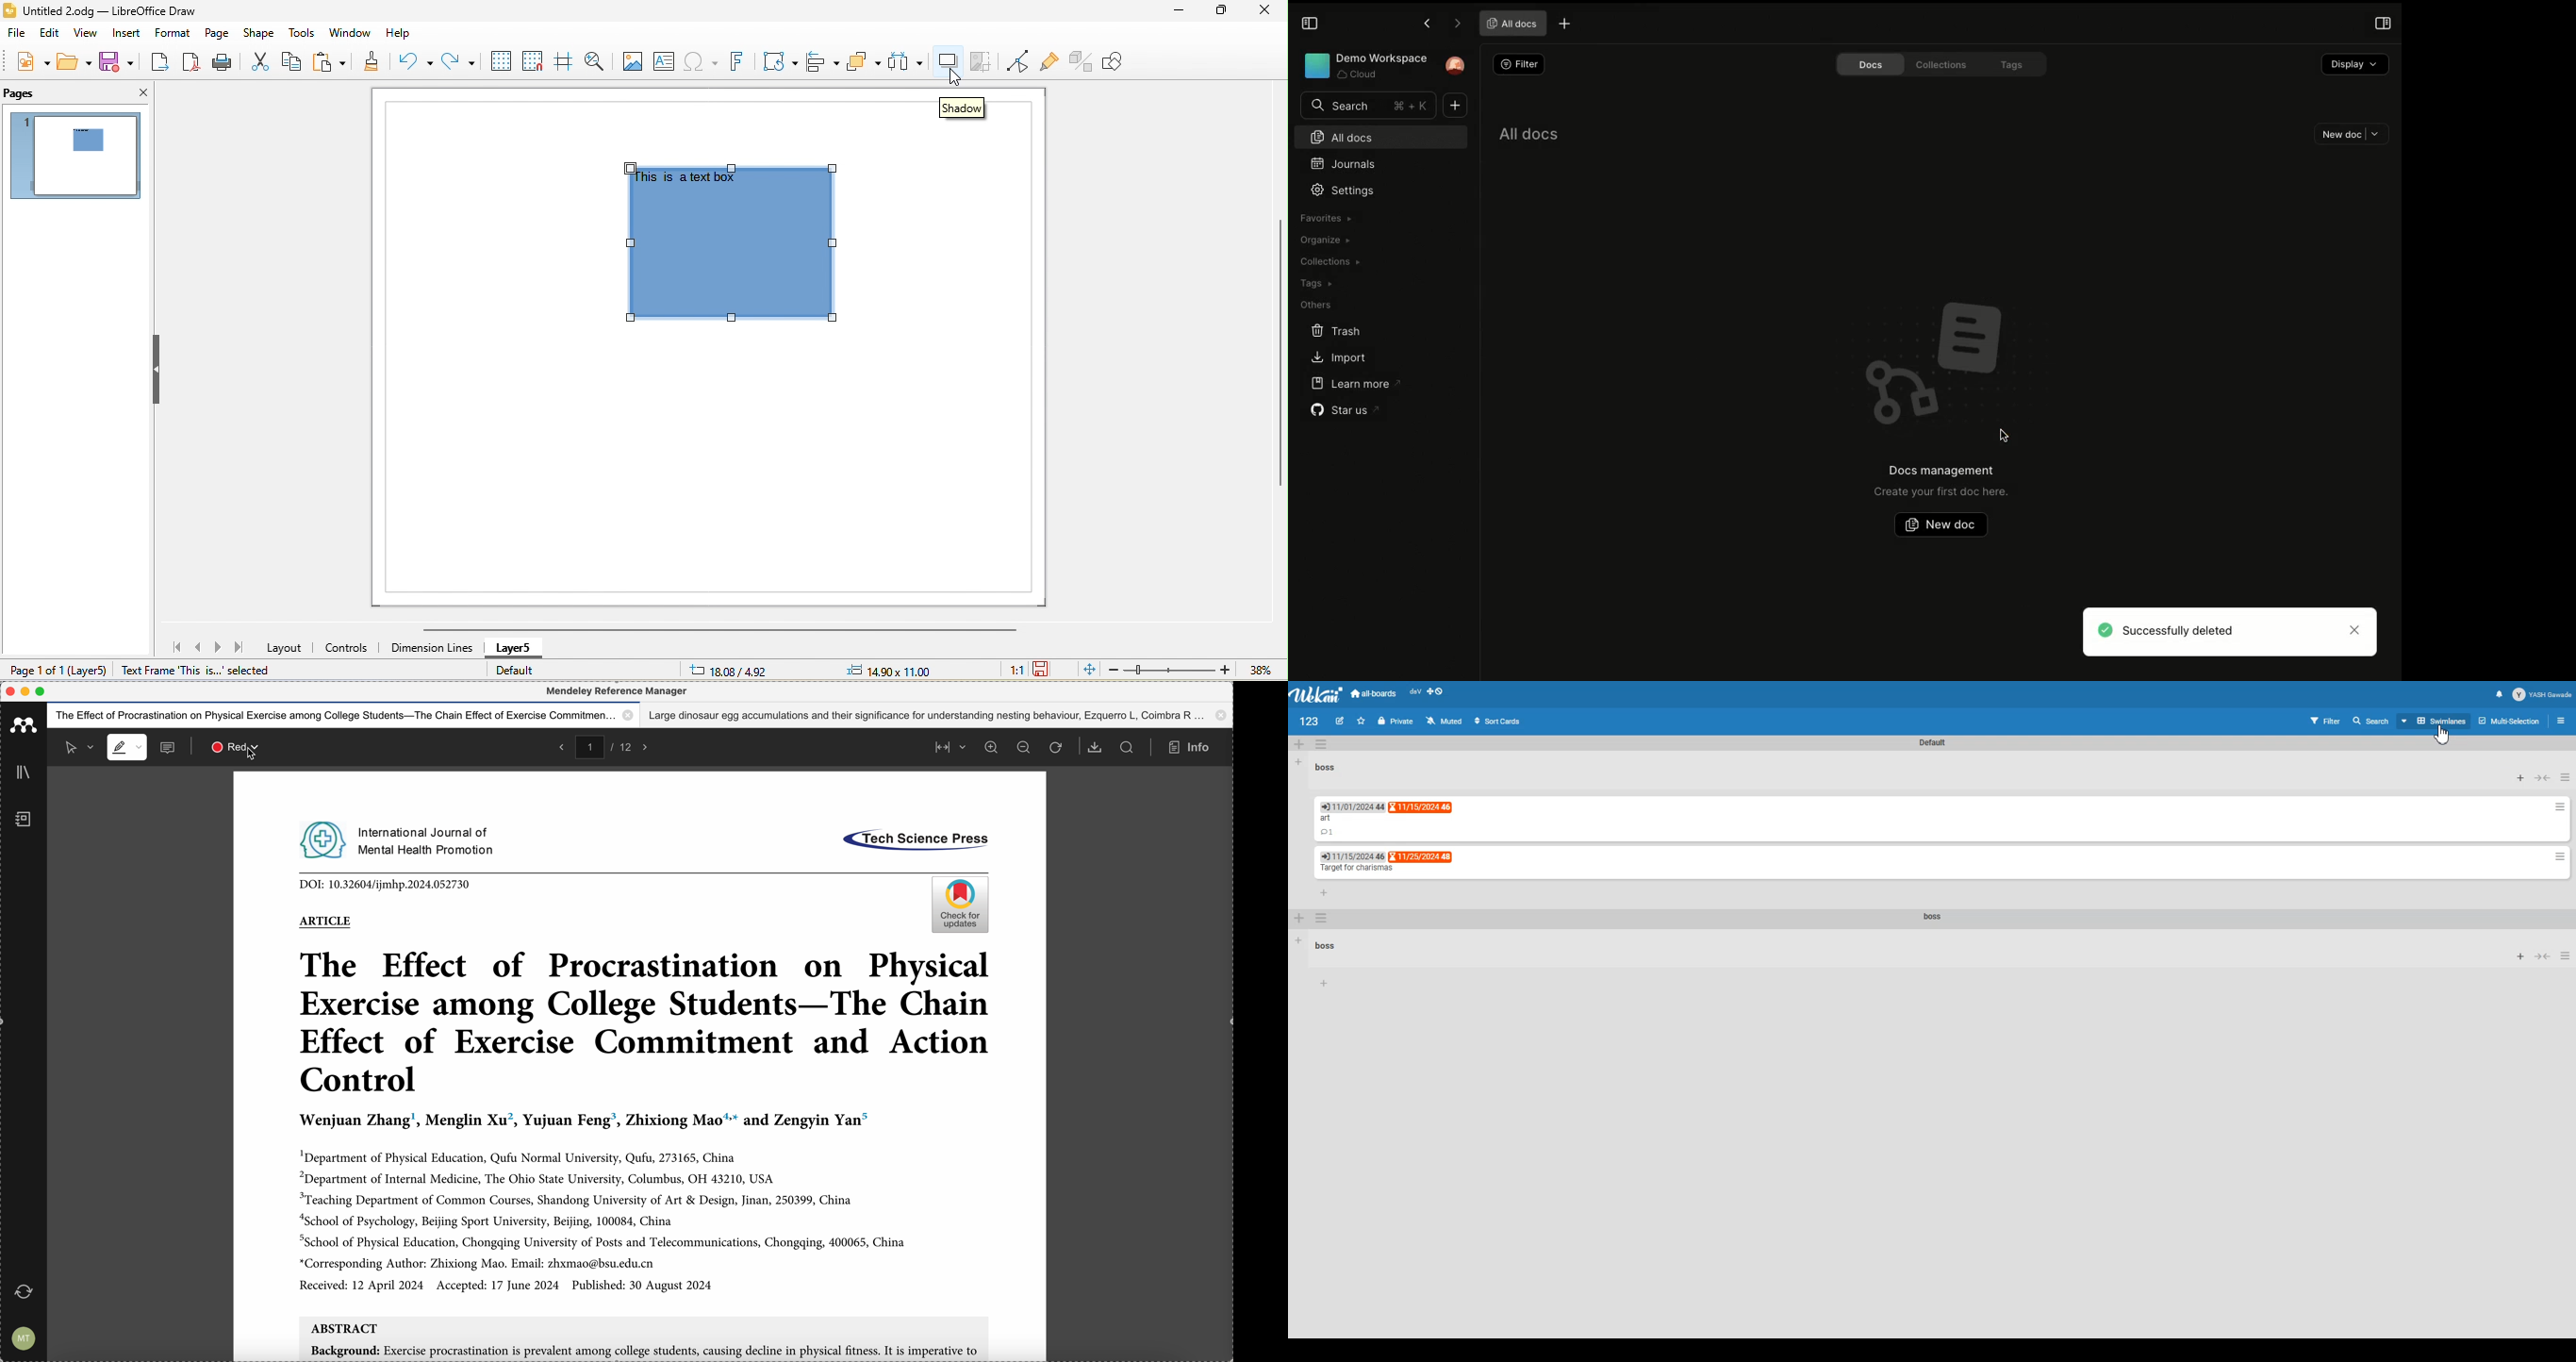 The height and width of the screenshot is (1372, 2576). Describe the element at coordinates (1375, 693) in the screenshot. I see `All-boards` at that location.